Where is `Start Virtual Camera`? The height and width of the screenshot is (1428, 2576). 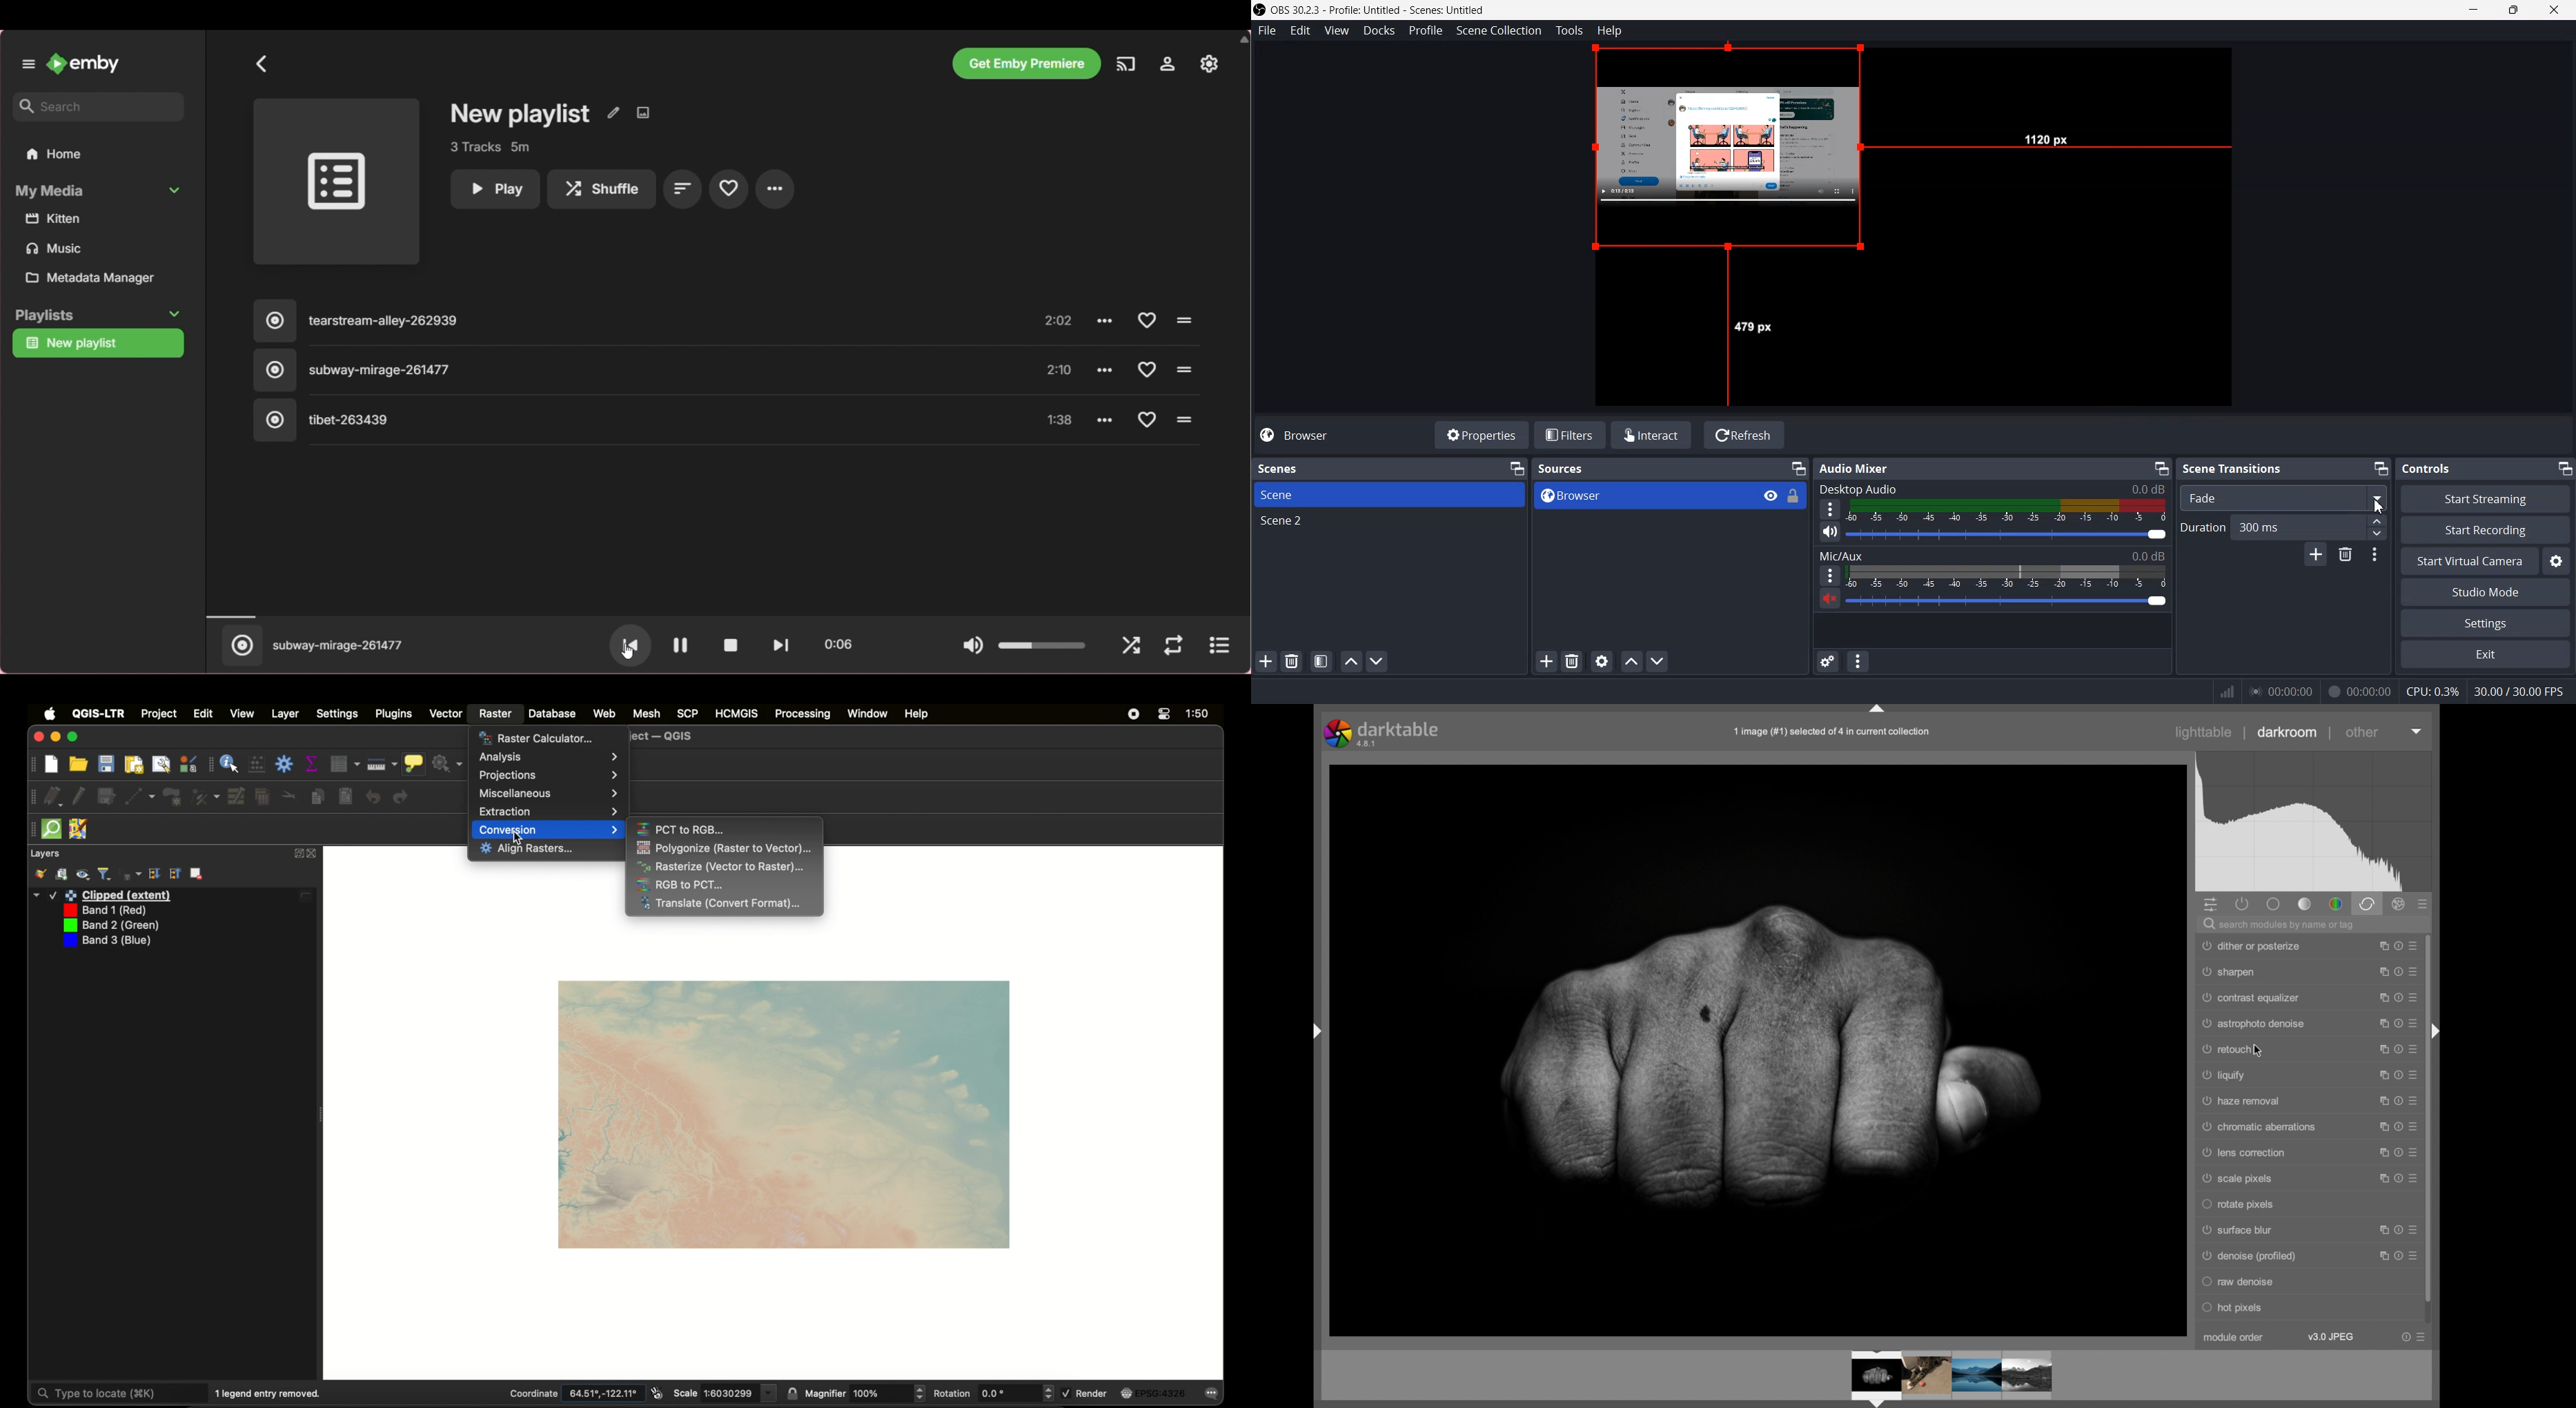 Start Virtual Camera is located at coordinates (2468, 561).